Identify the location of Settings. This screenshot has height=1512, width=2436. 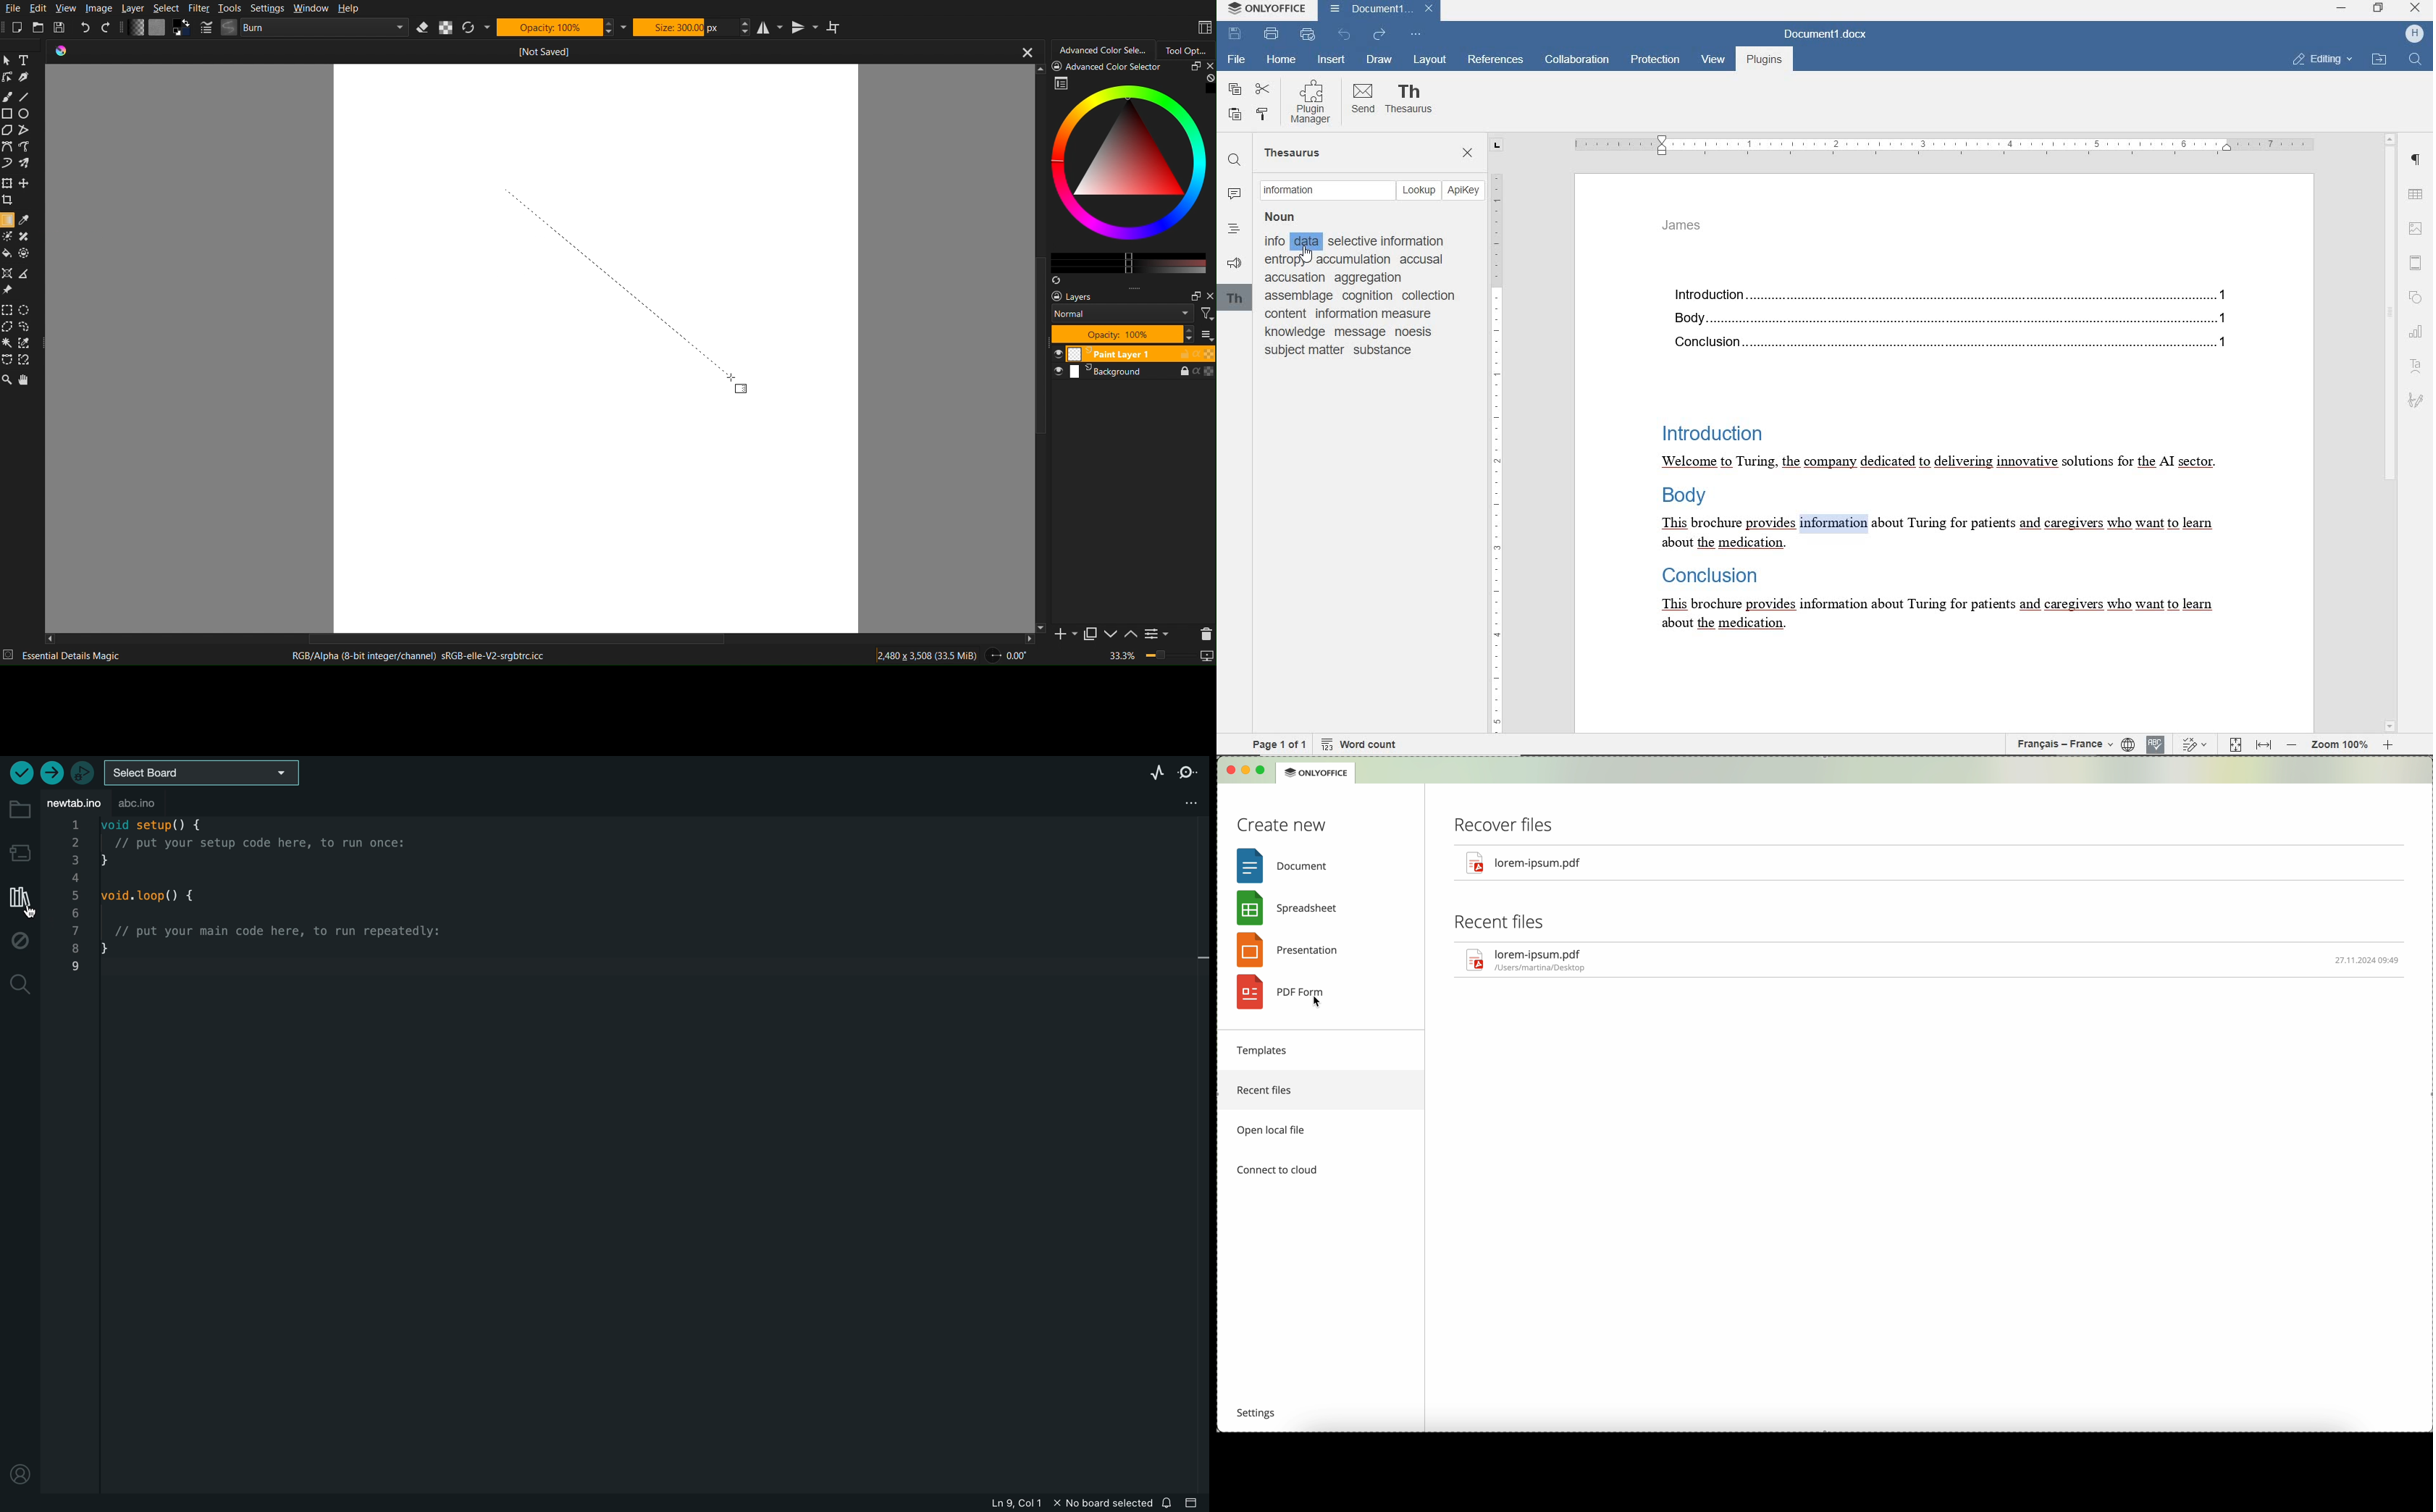
(265, 8).